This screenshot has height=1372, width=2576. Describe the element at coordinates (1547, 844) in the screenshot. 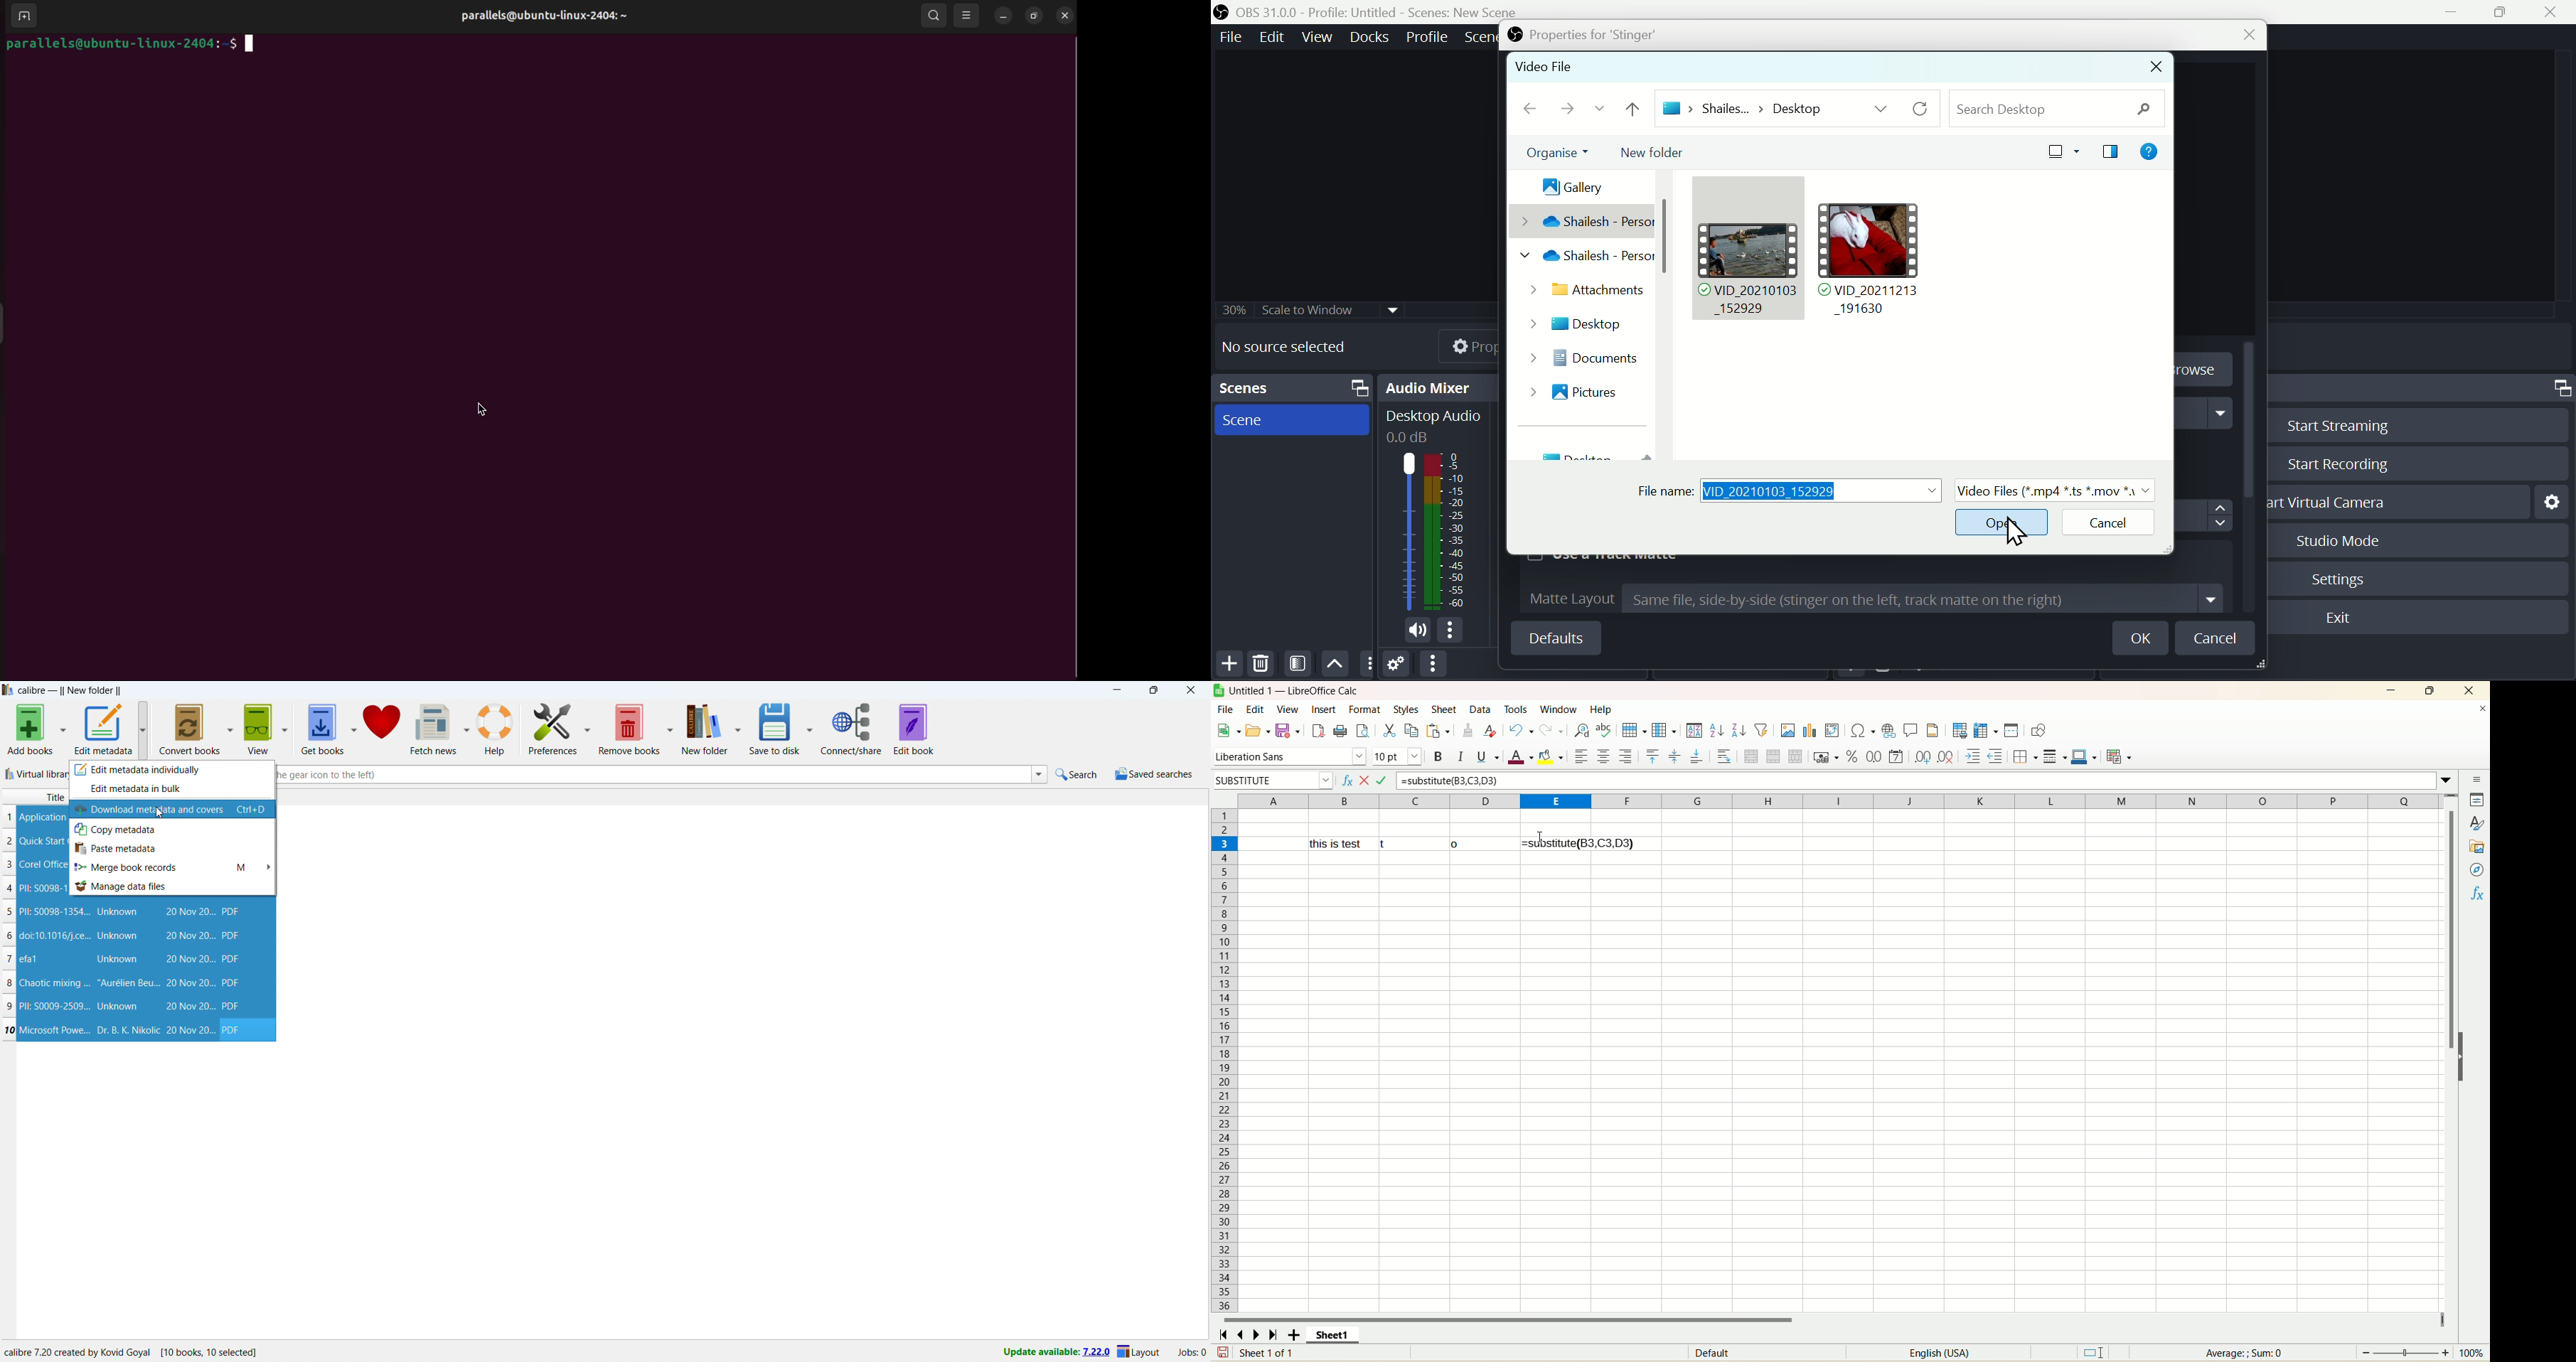

I see `Cursor` at that location.